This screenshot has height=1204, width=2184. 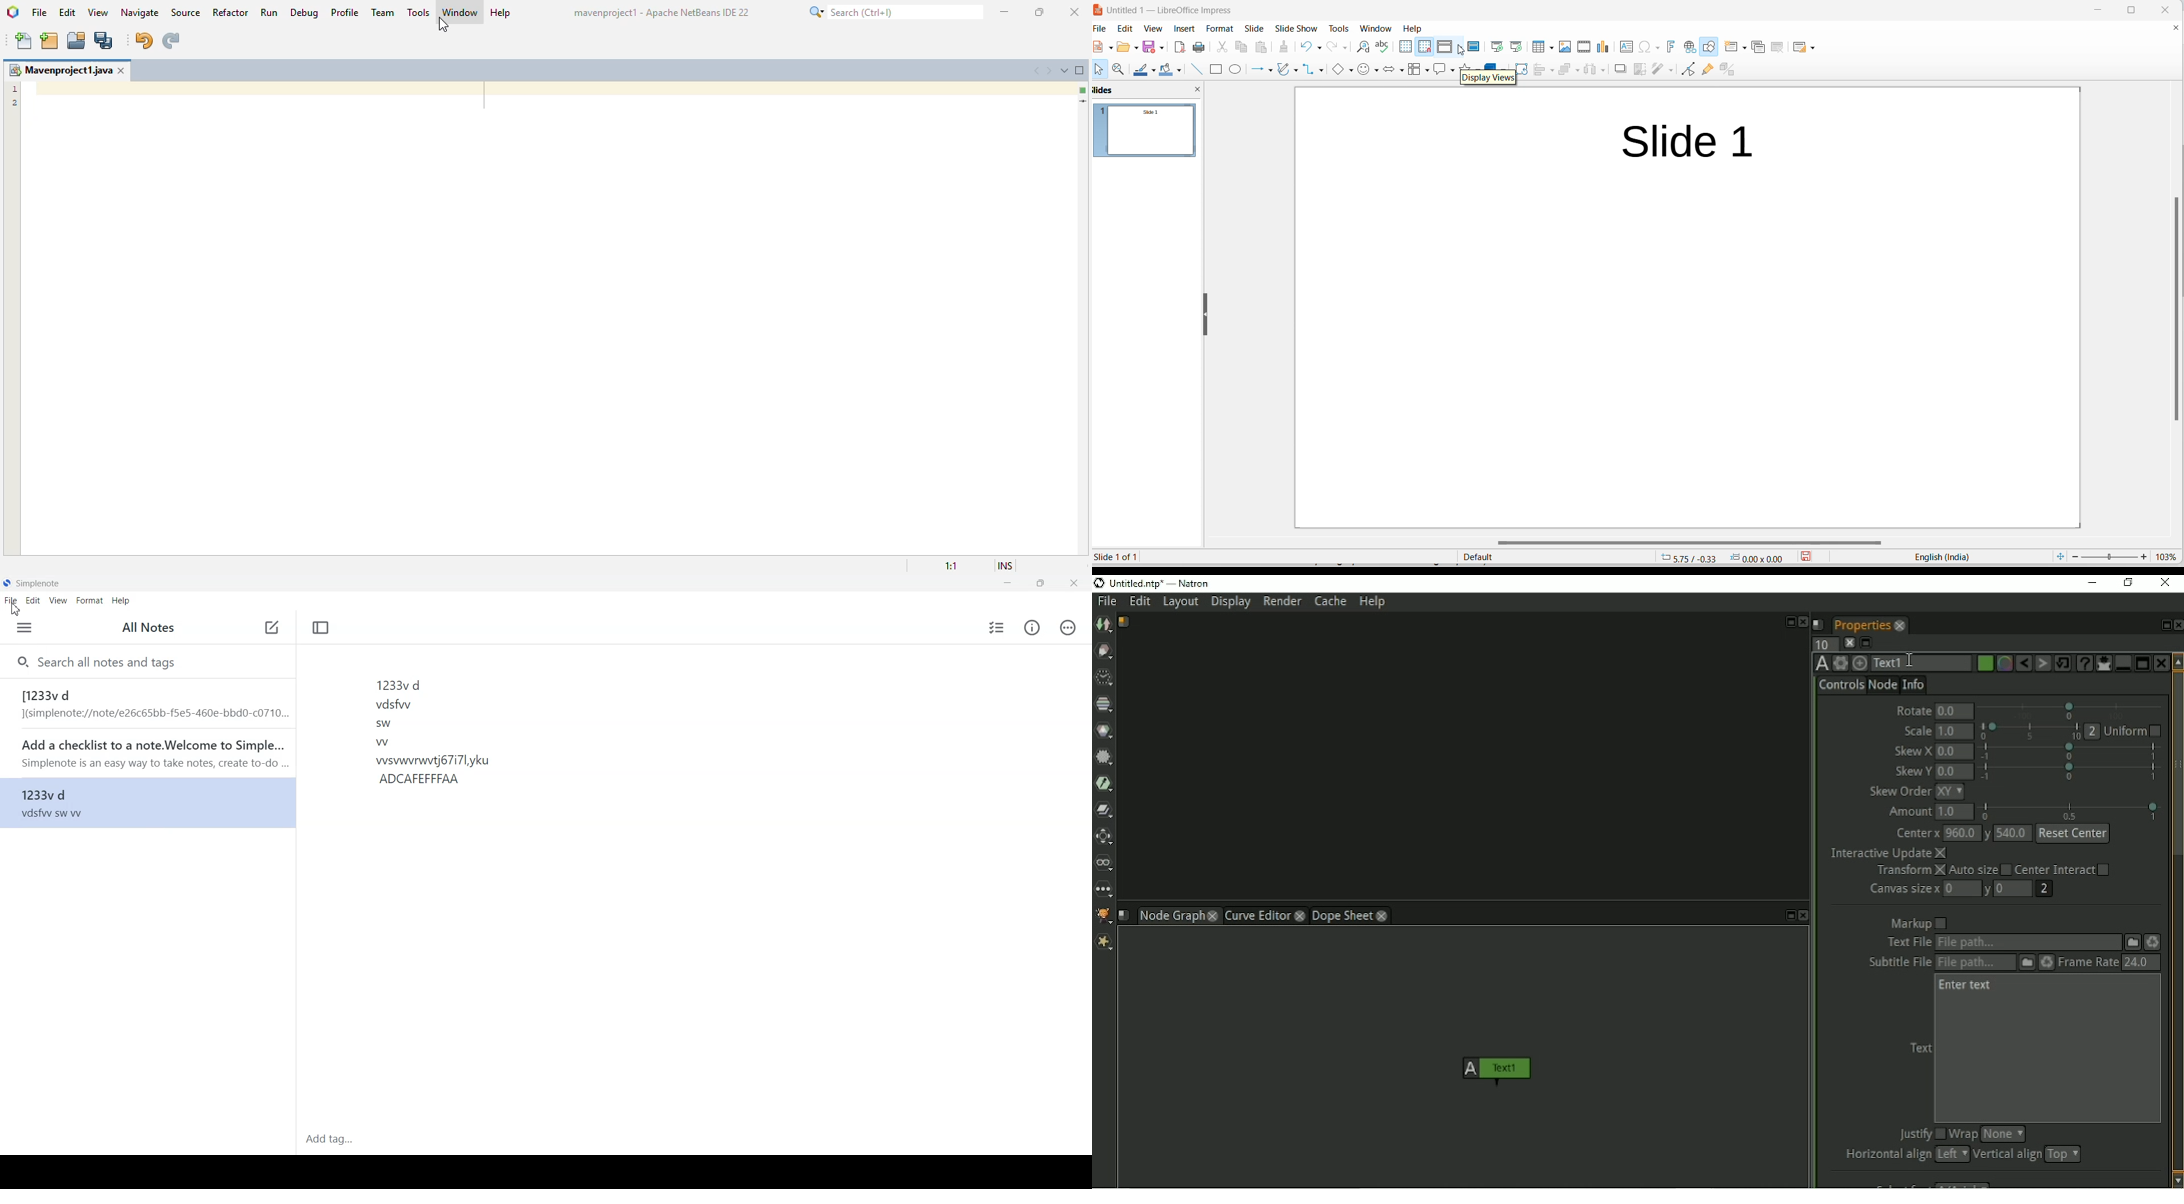 What do you see at coordinates (1497, 65) in the screenshot?
I see `3d objects` at bounding box center [1497, 65].